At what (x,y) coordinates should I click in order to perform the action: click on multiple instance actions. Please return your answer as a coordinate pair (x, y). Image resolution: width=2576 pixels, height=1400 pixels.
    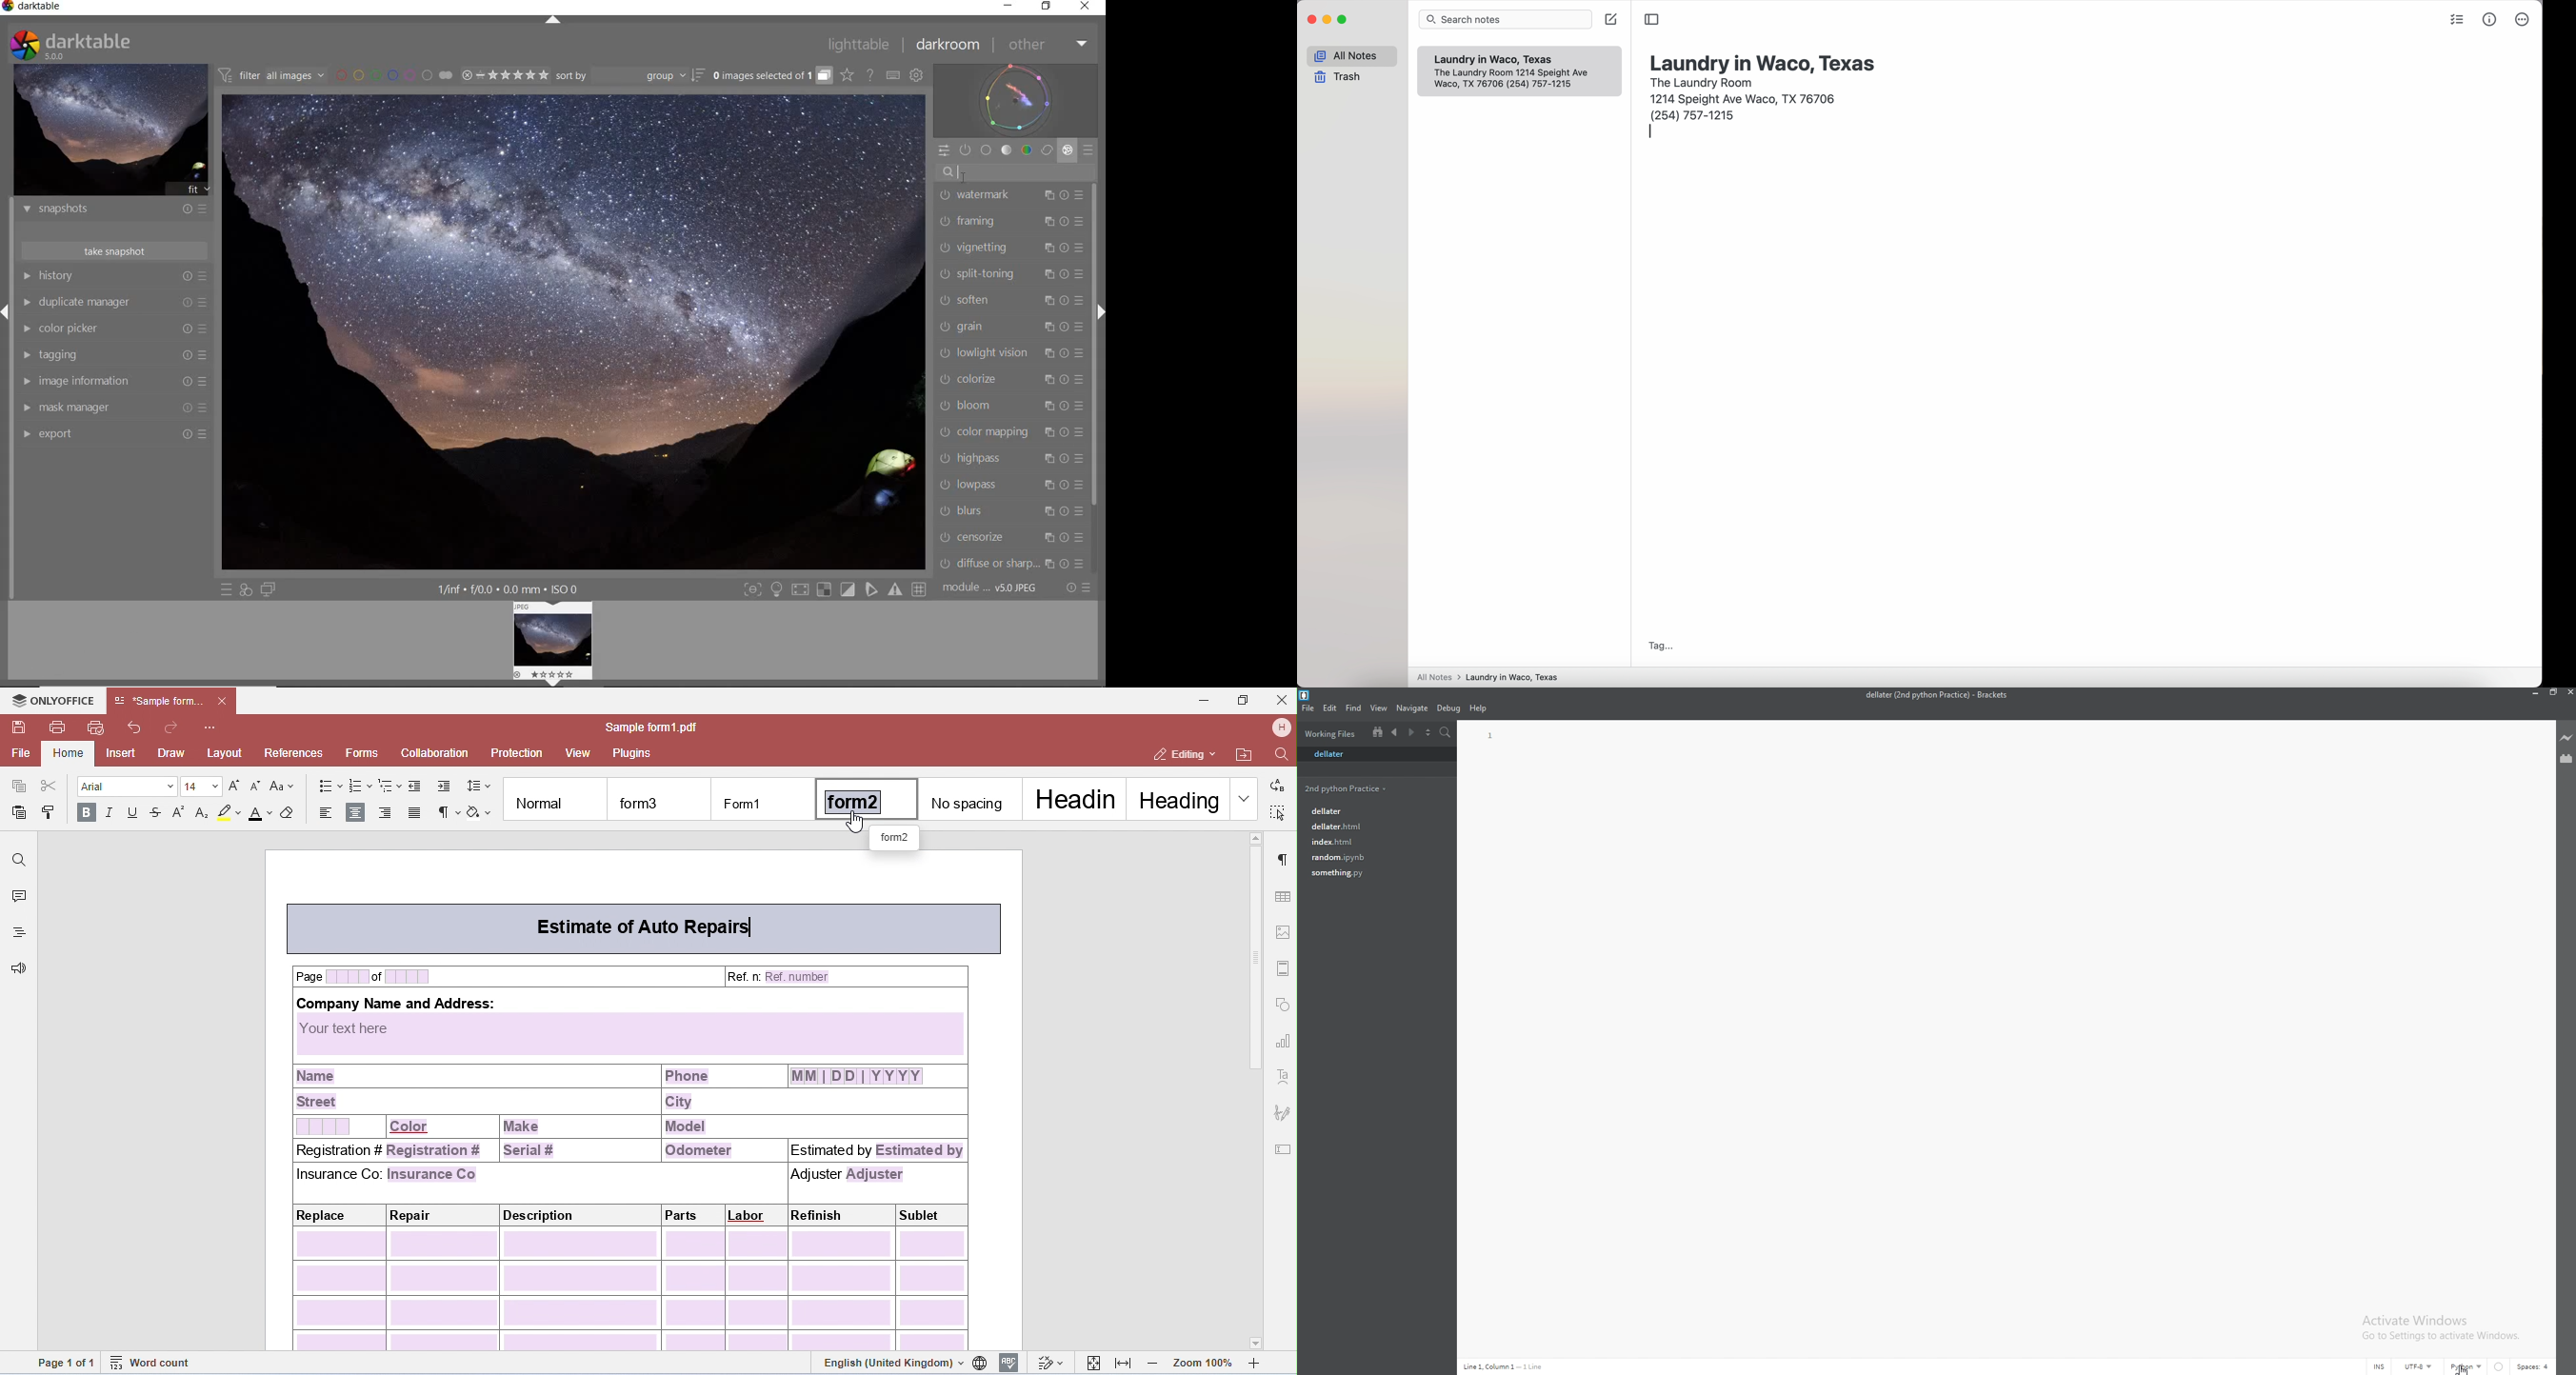
    Looking at the image, I should click on (1048, 512).